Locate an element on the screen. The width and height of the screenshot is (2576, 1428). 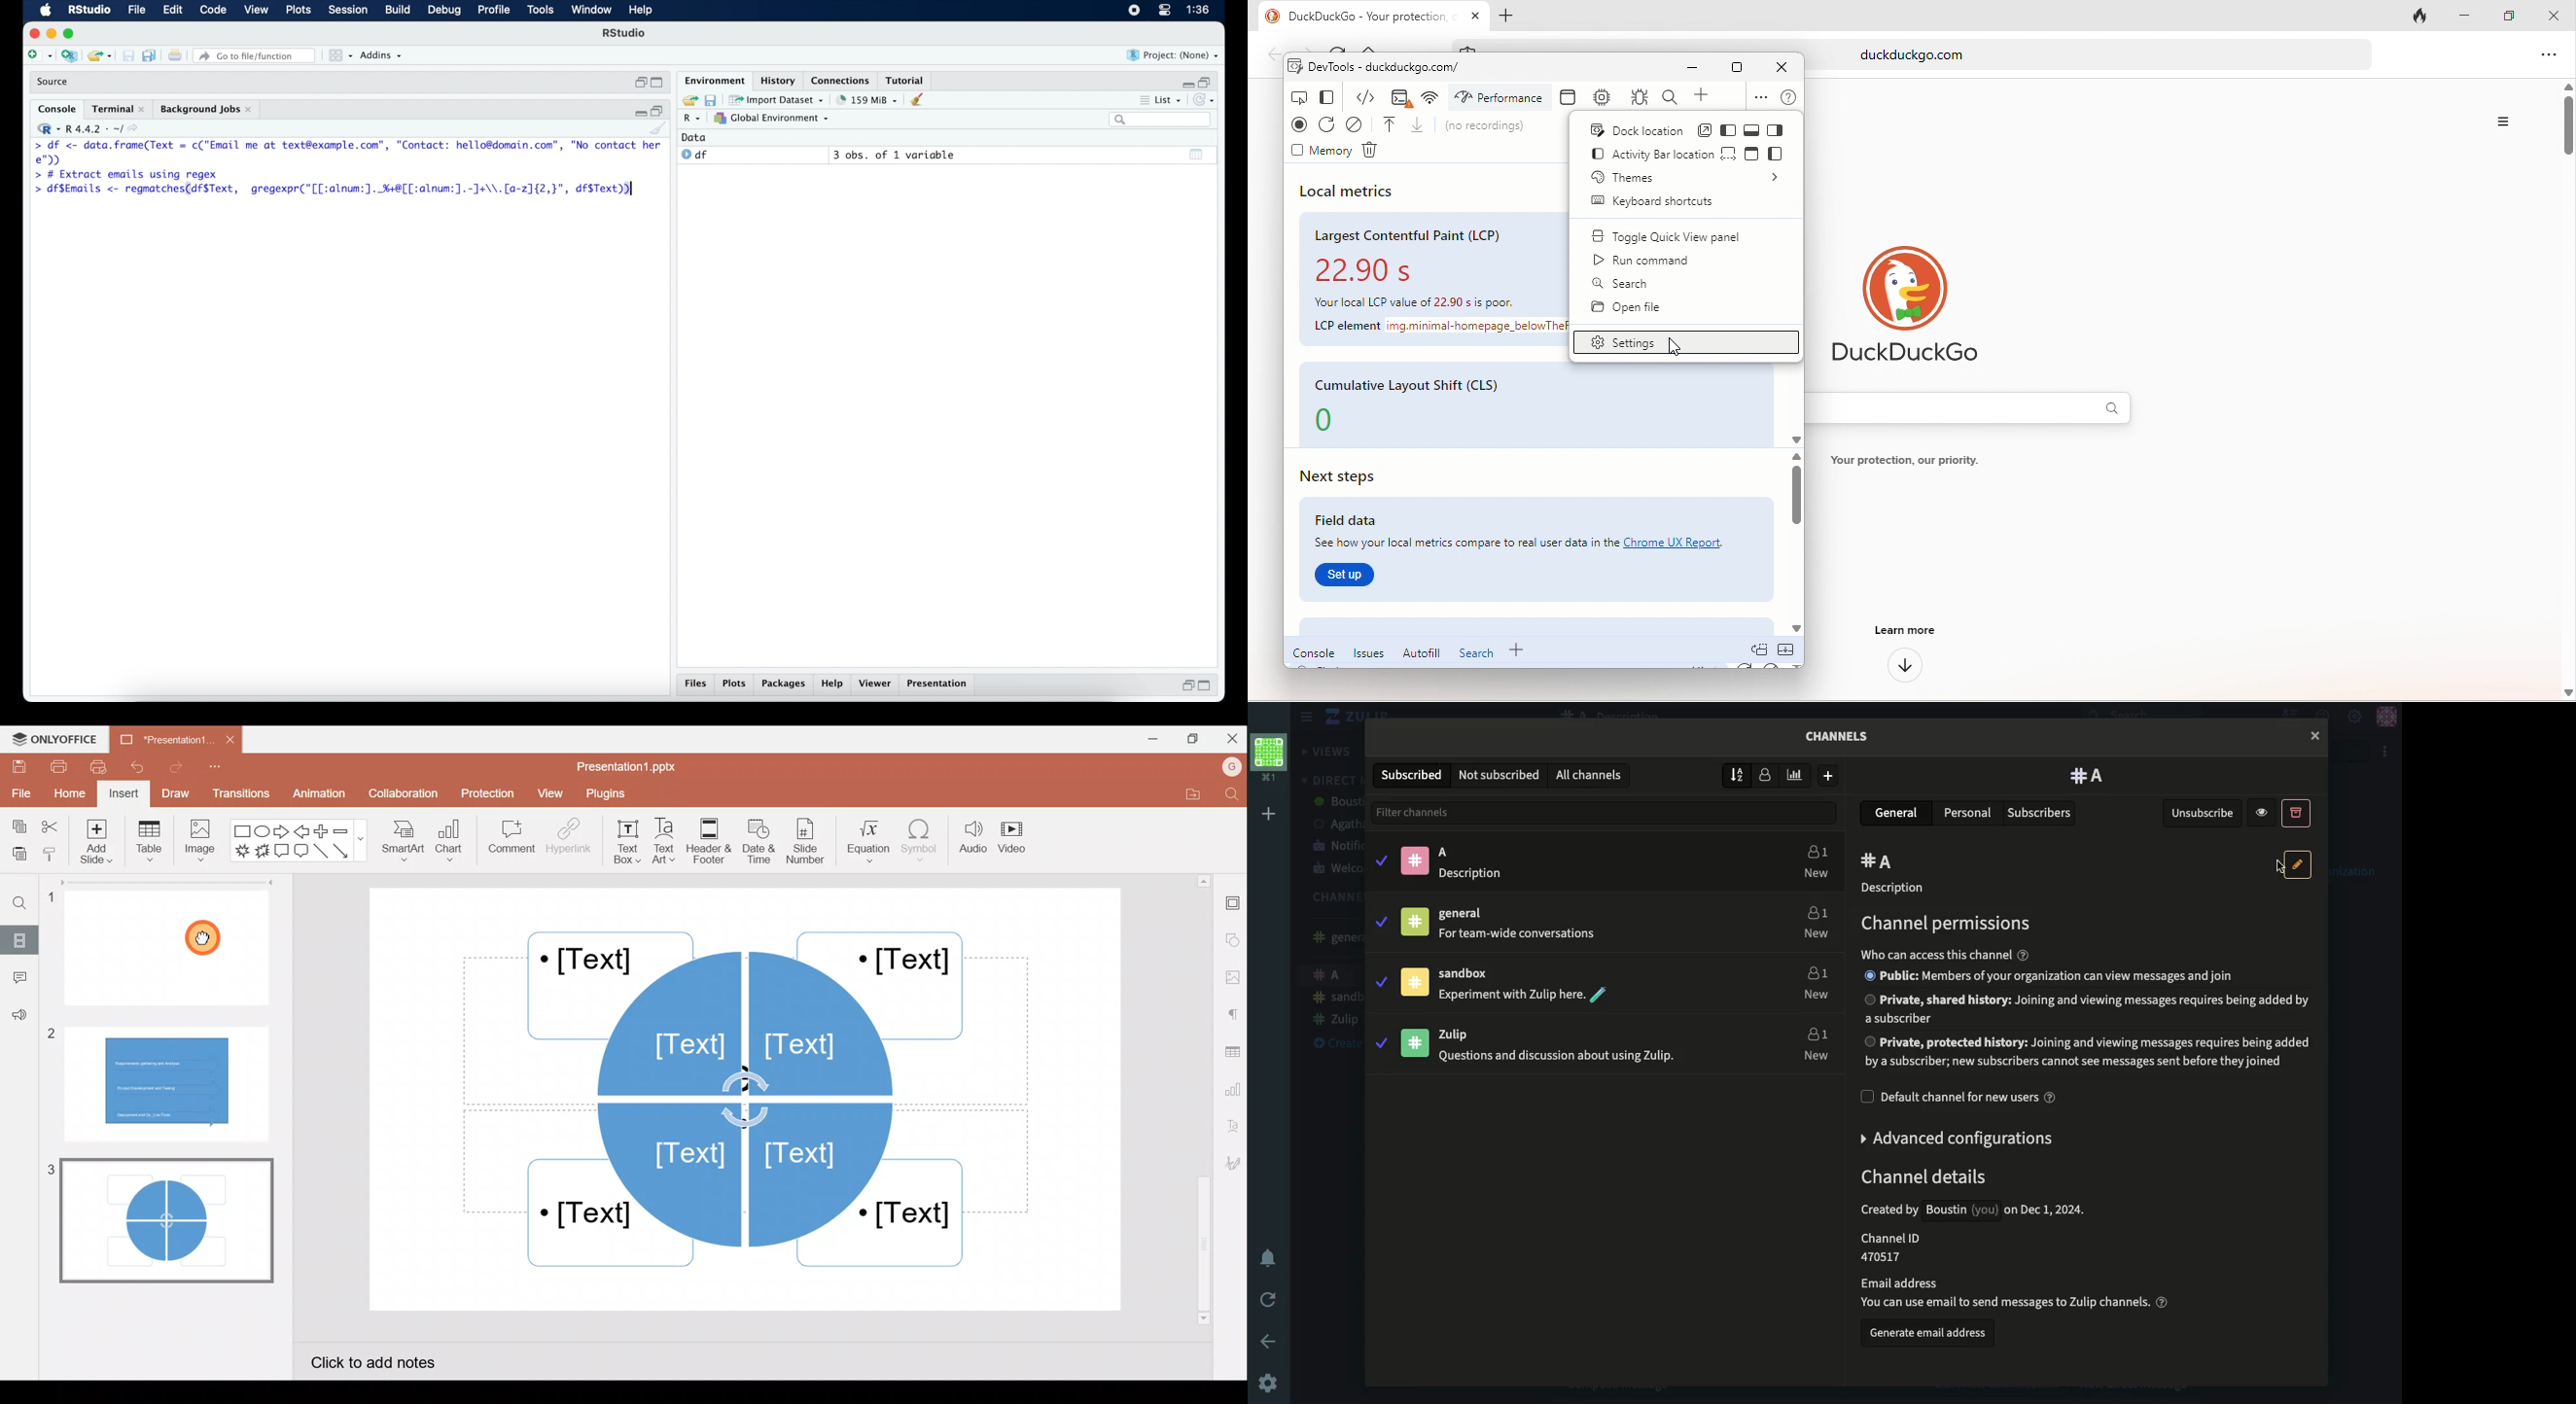
Quick print is located at coordinates (99, 767).